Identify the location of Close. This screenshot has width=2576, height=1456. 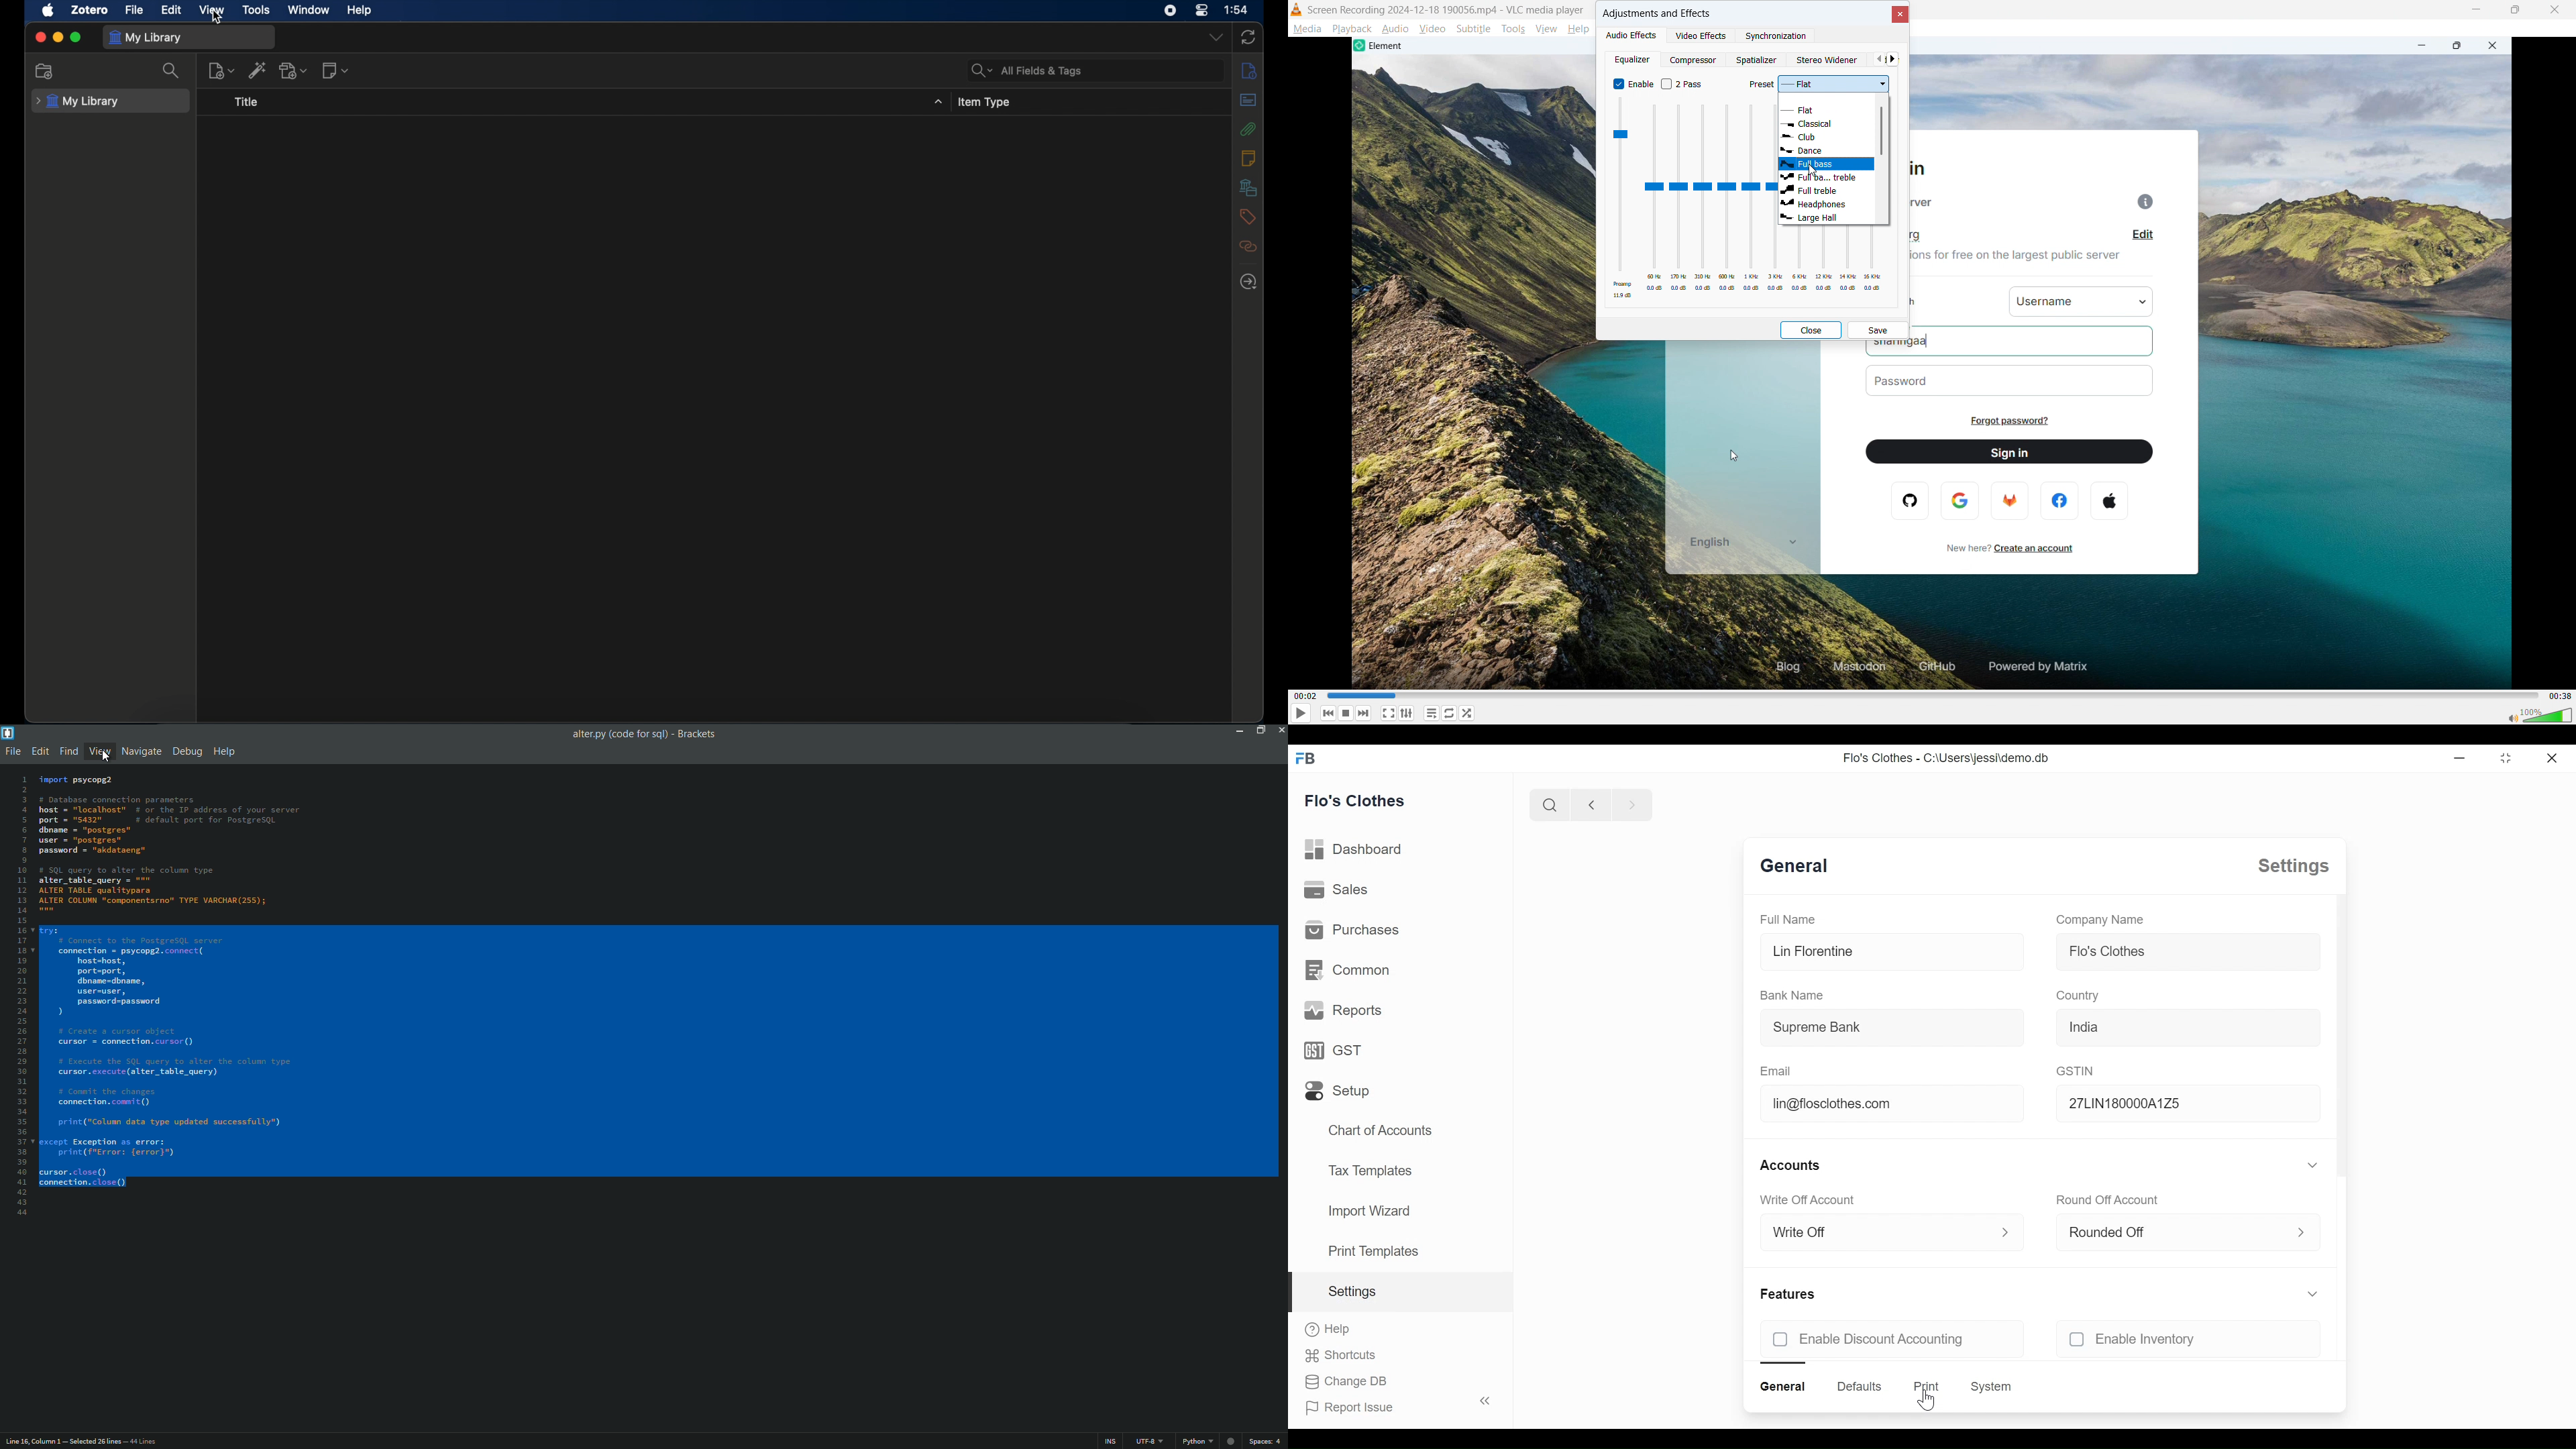
(1898, 14).